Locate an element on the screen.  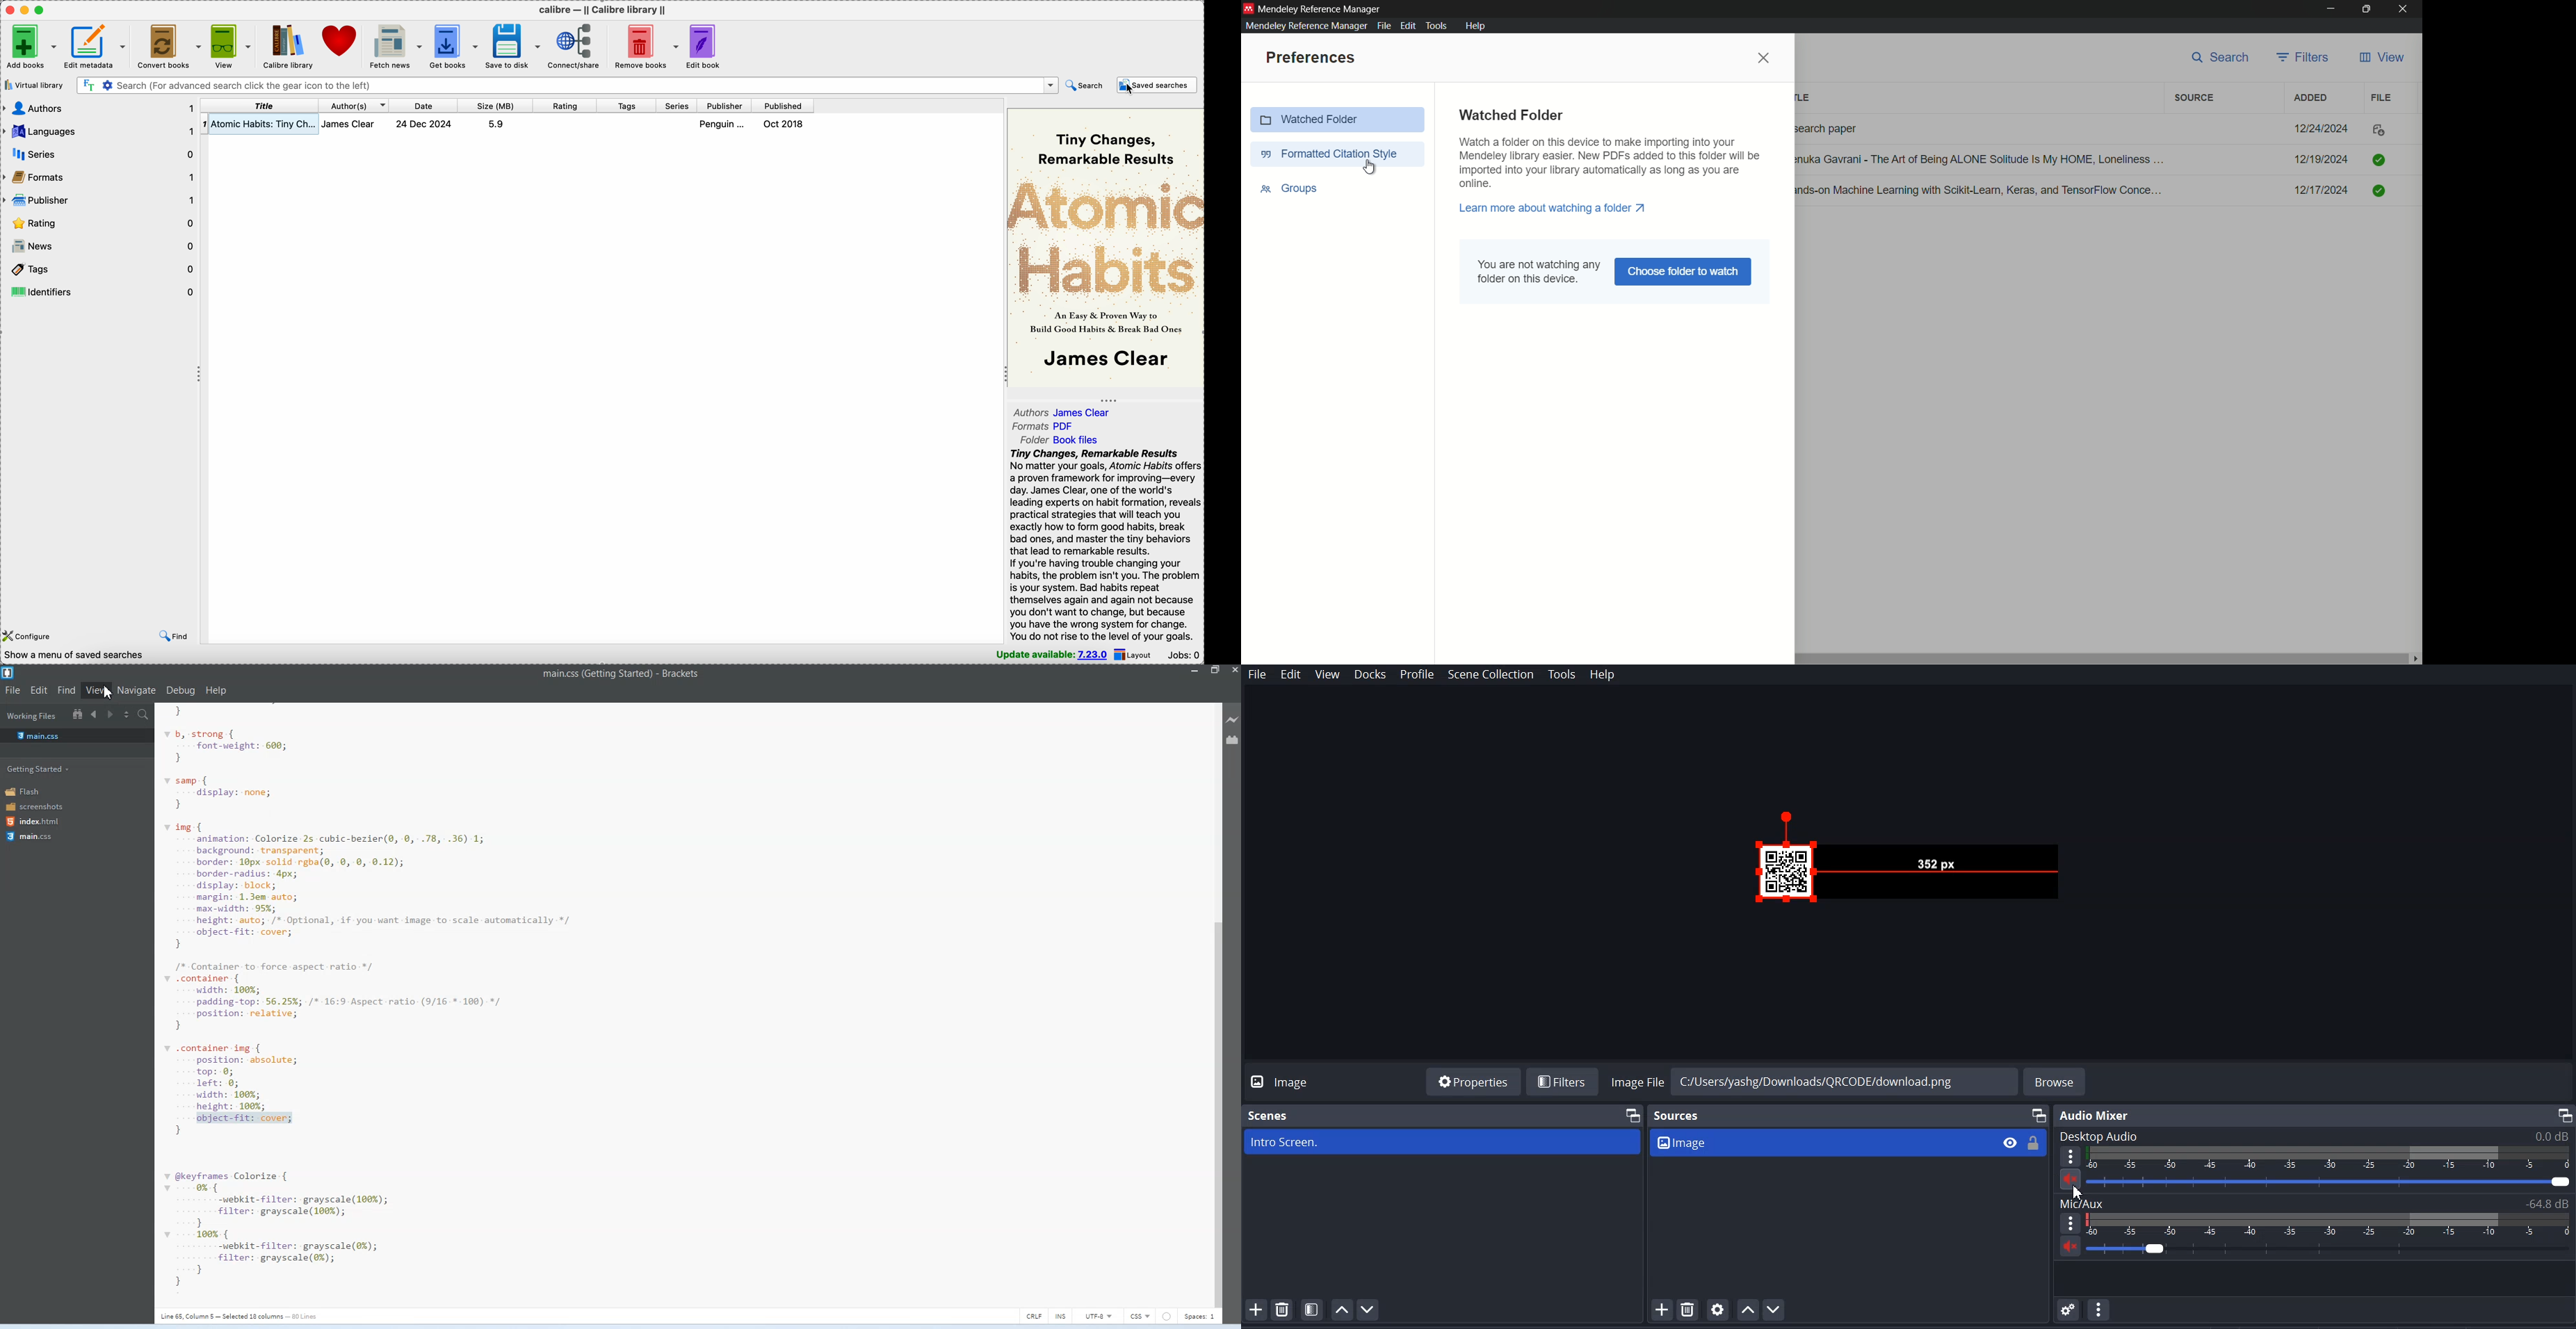
tags is located at coordinates (628, 106).